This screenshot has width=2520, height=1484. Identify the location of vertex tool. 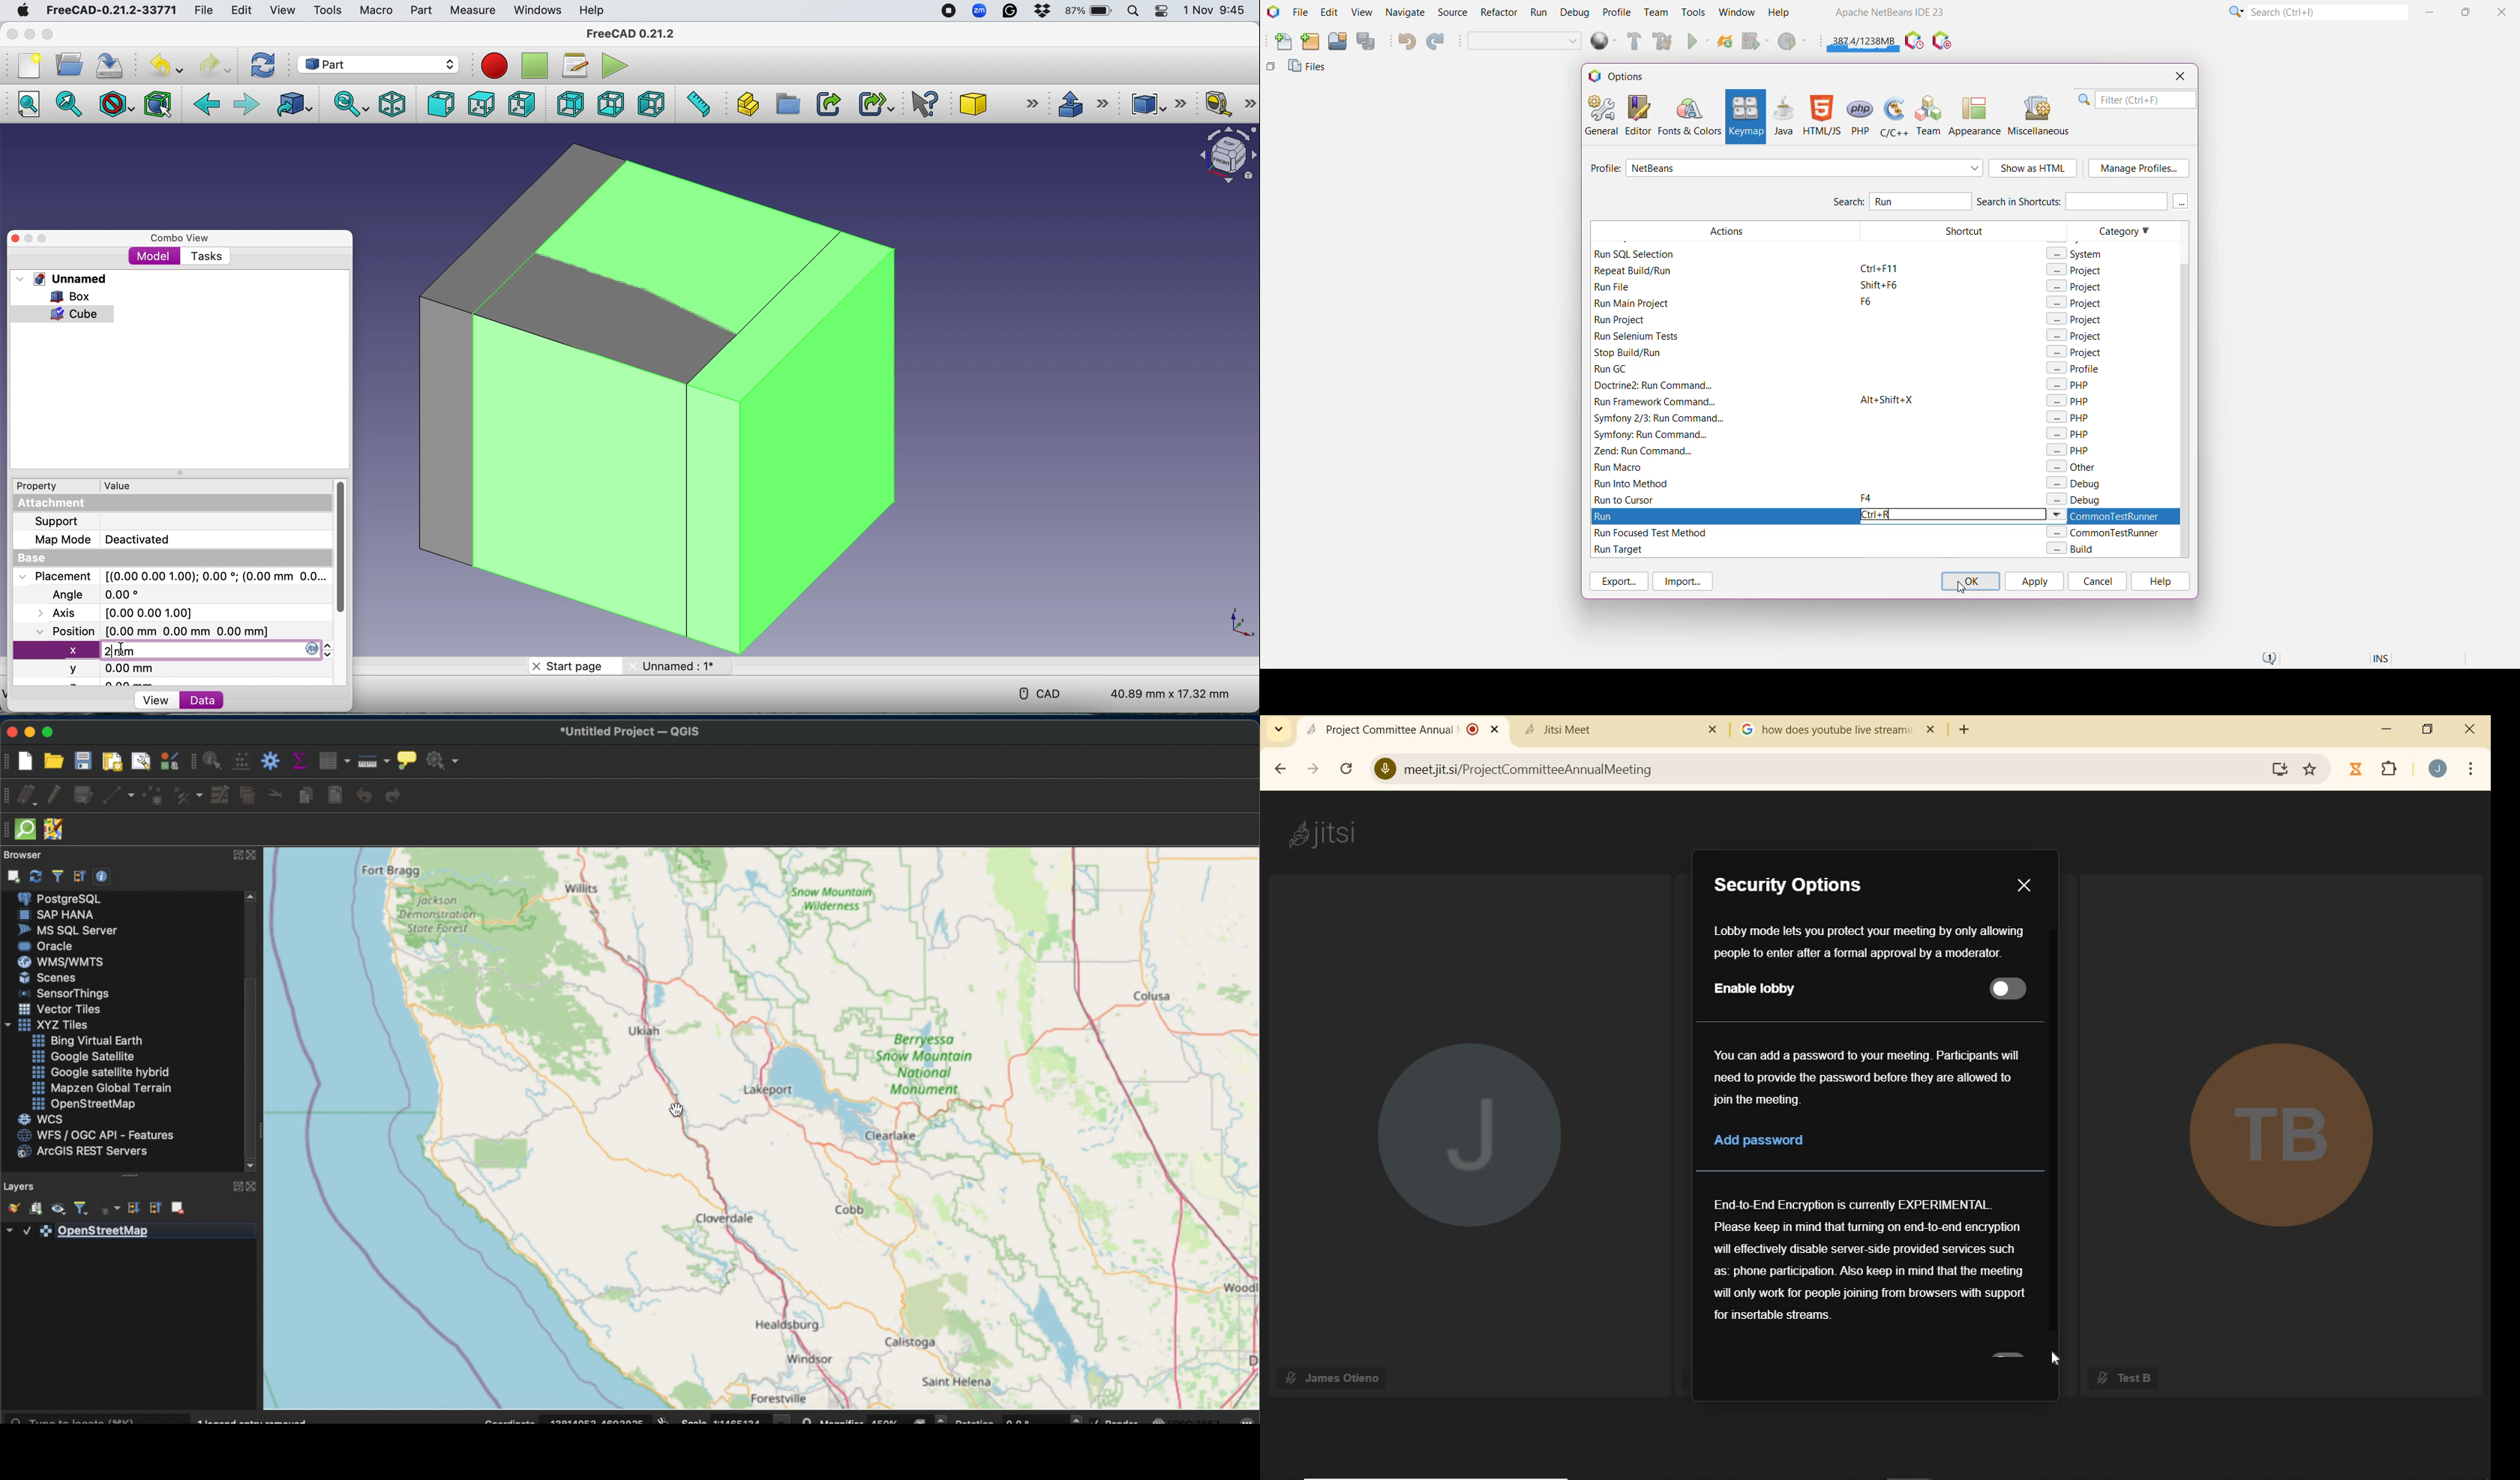
(186, 797).